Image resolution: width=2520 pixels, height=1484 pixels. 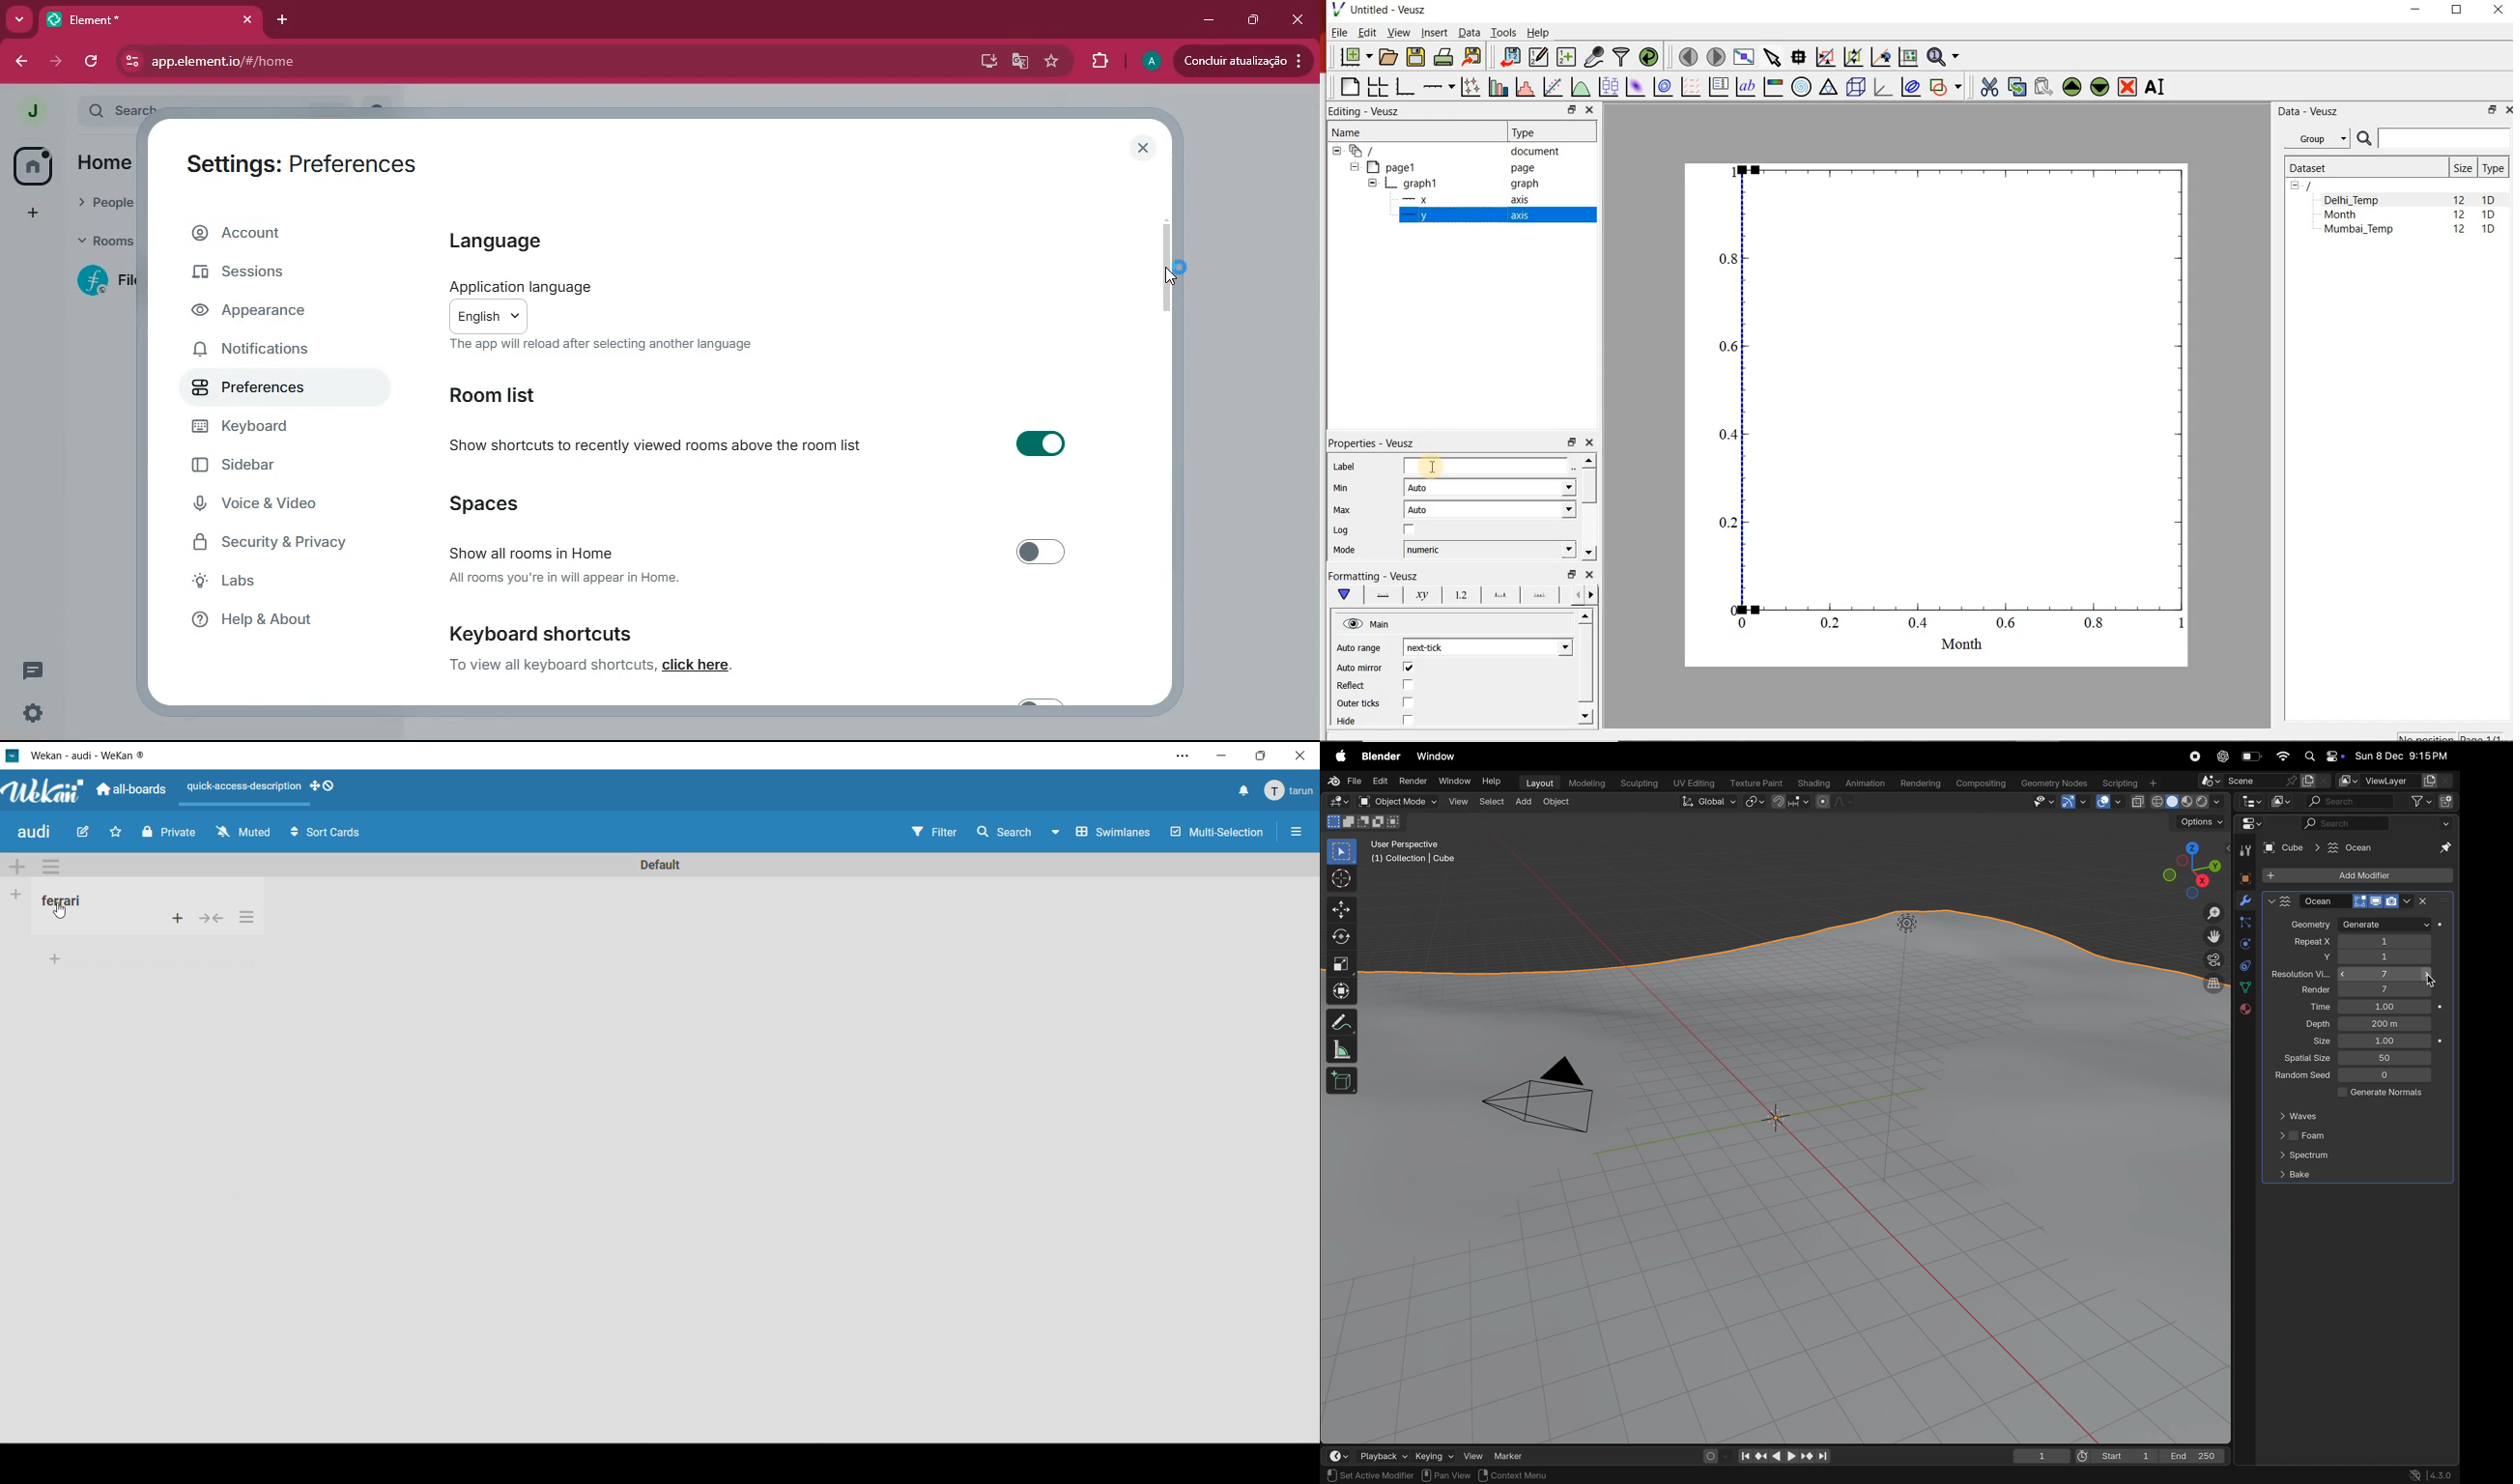 What do you see at coordinates (56, 959) in the screenshot?
I see `add list` at bounding box center [56, 959].